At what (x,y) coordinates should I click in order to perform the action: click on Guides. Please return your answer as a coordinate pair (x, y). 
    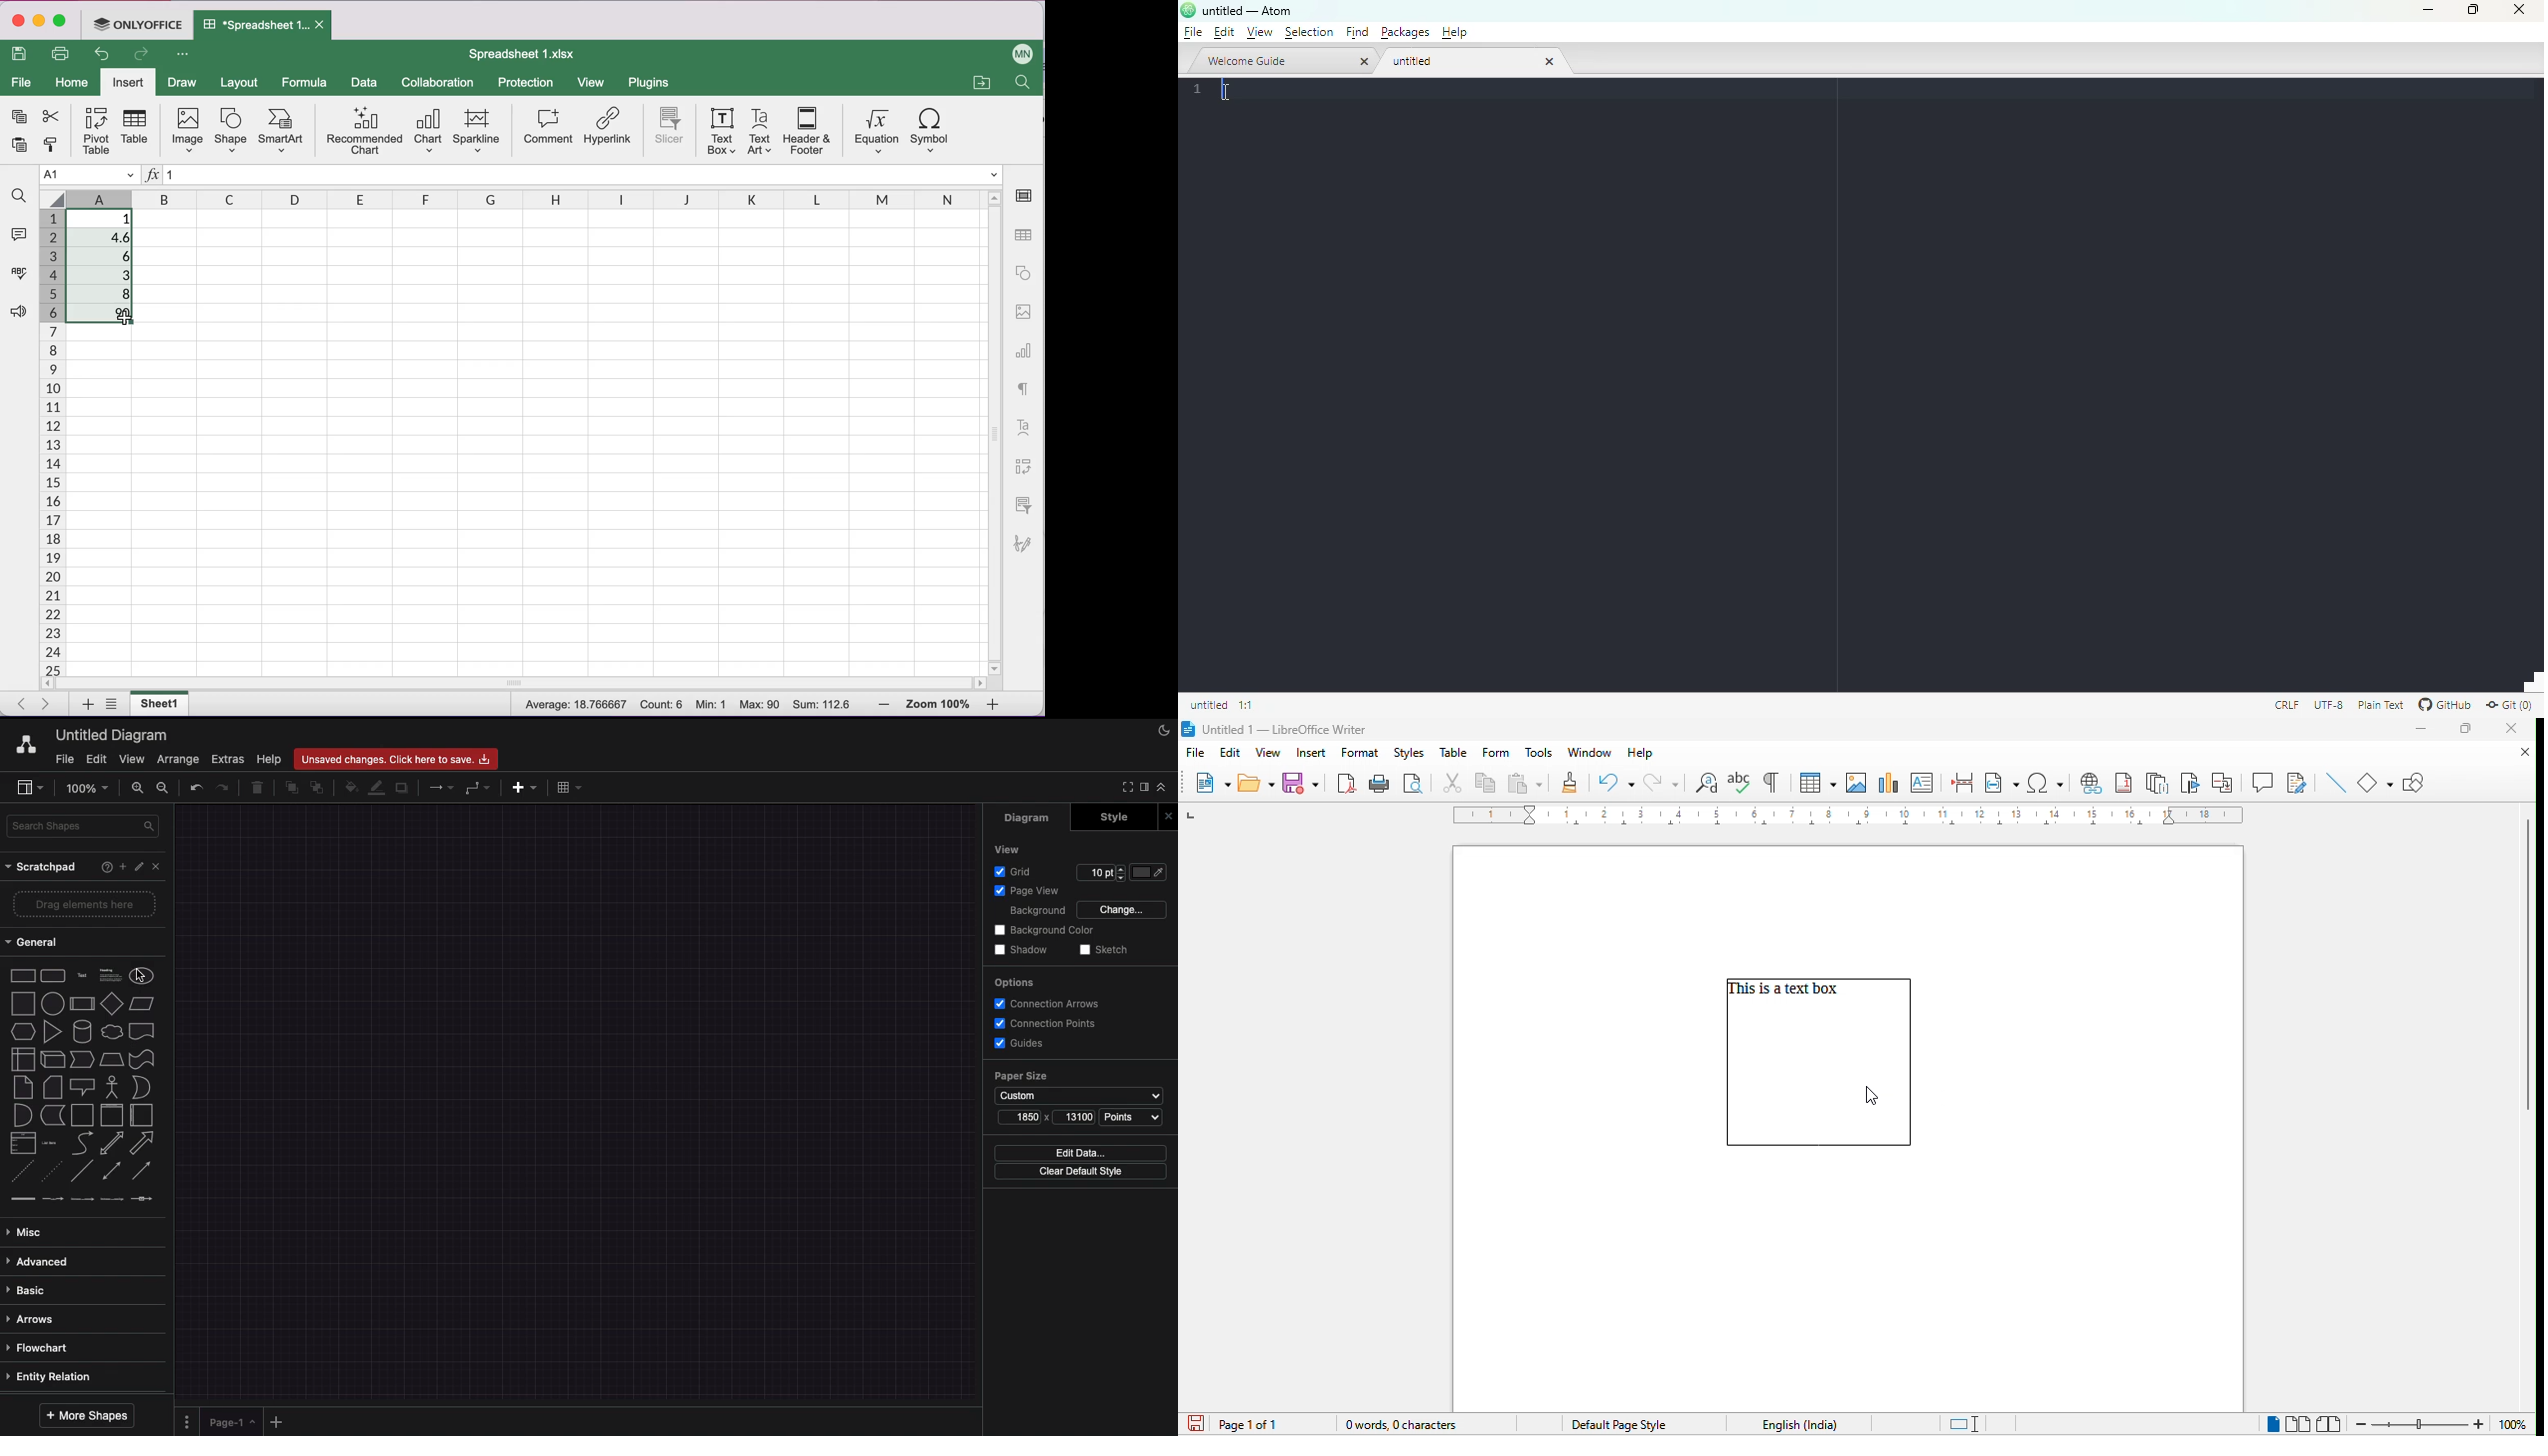
    Looking at the image, I should click on (1022, 1044).